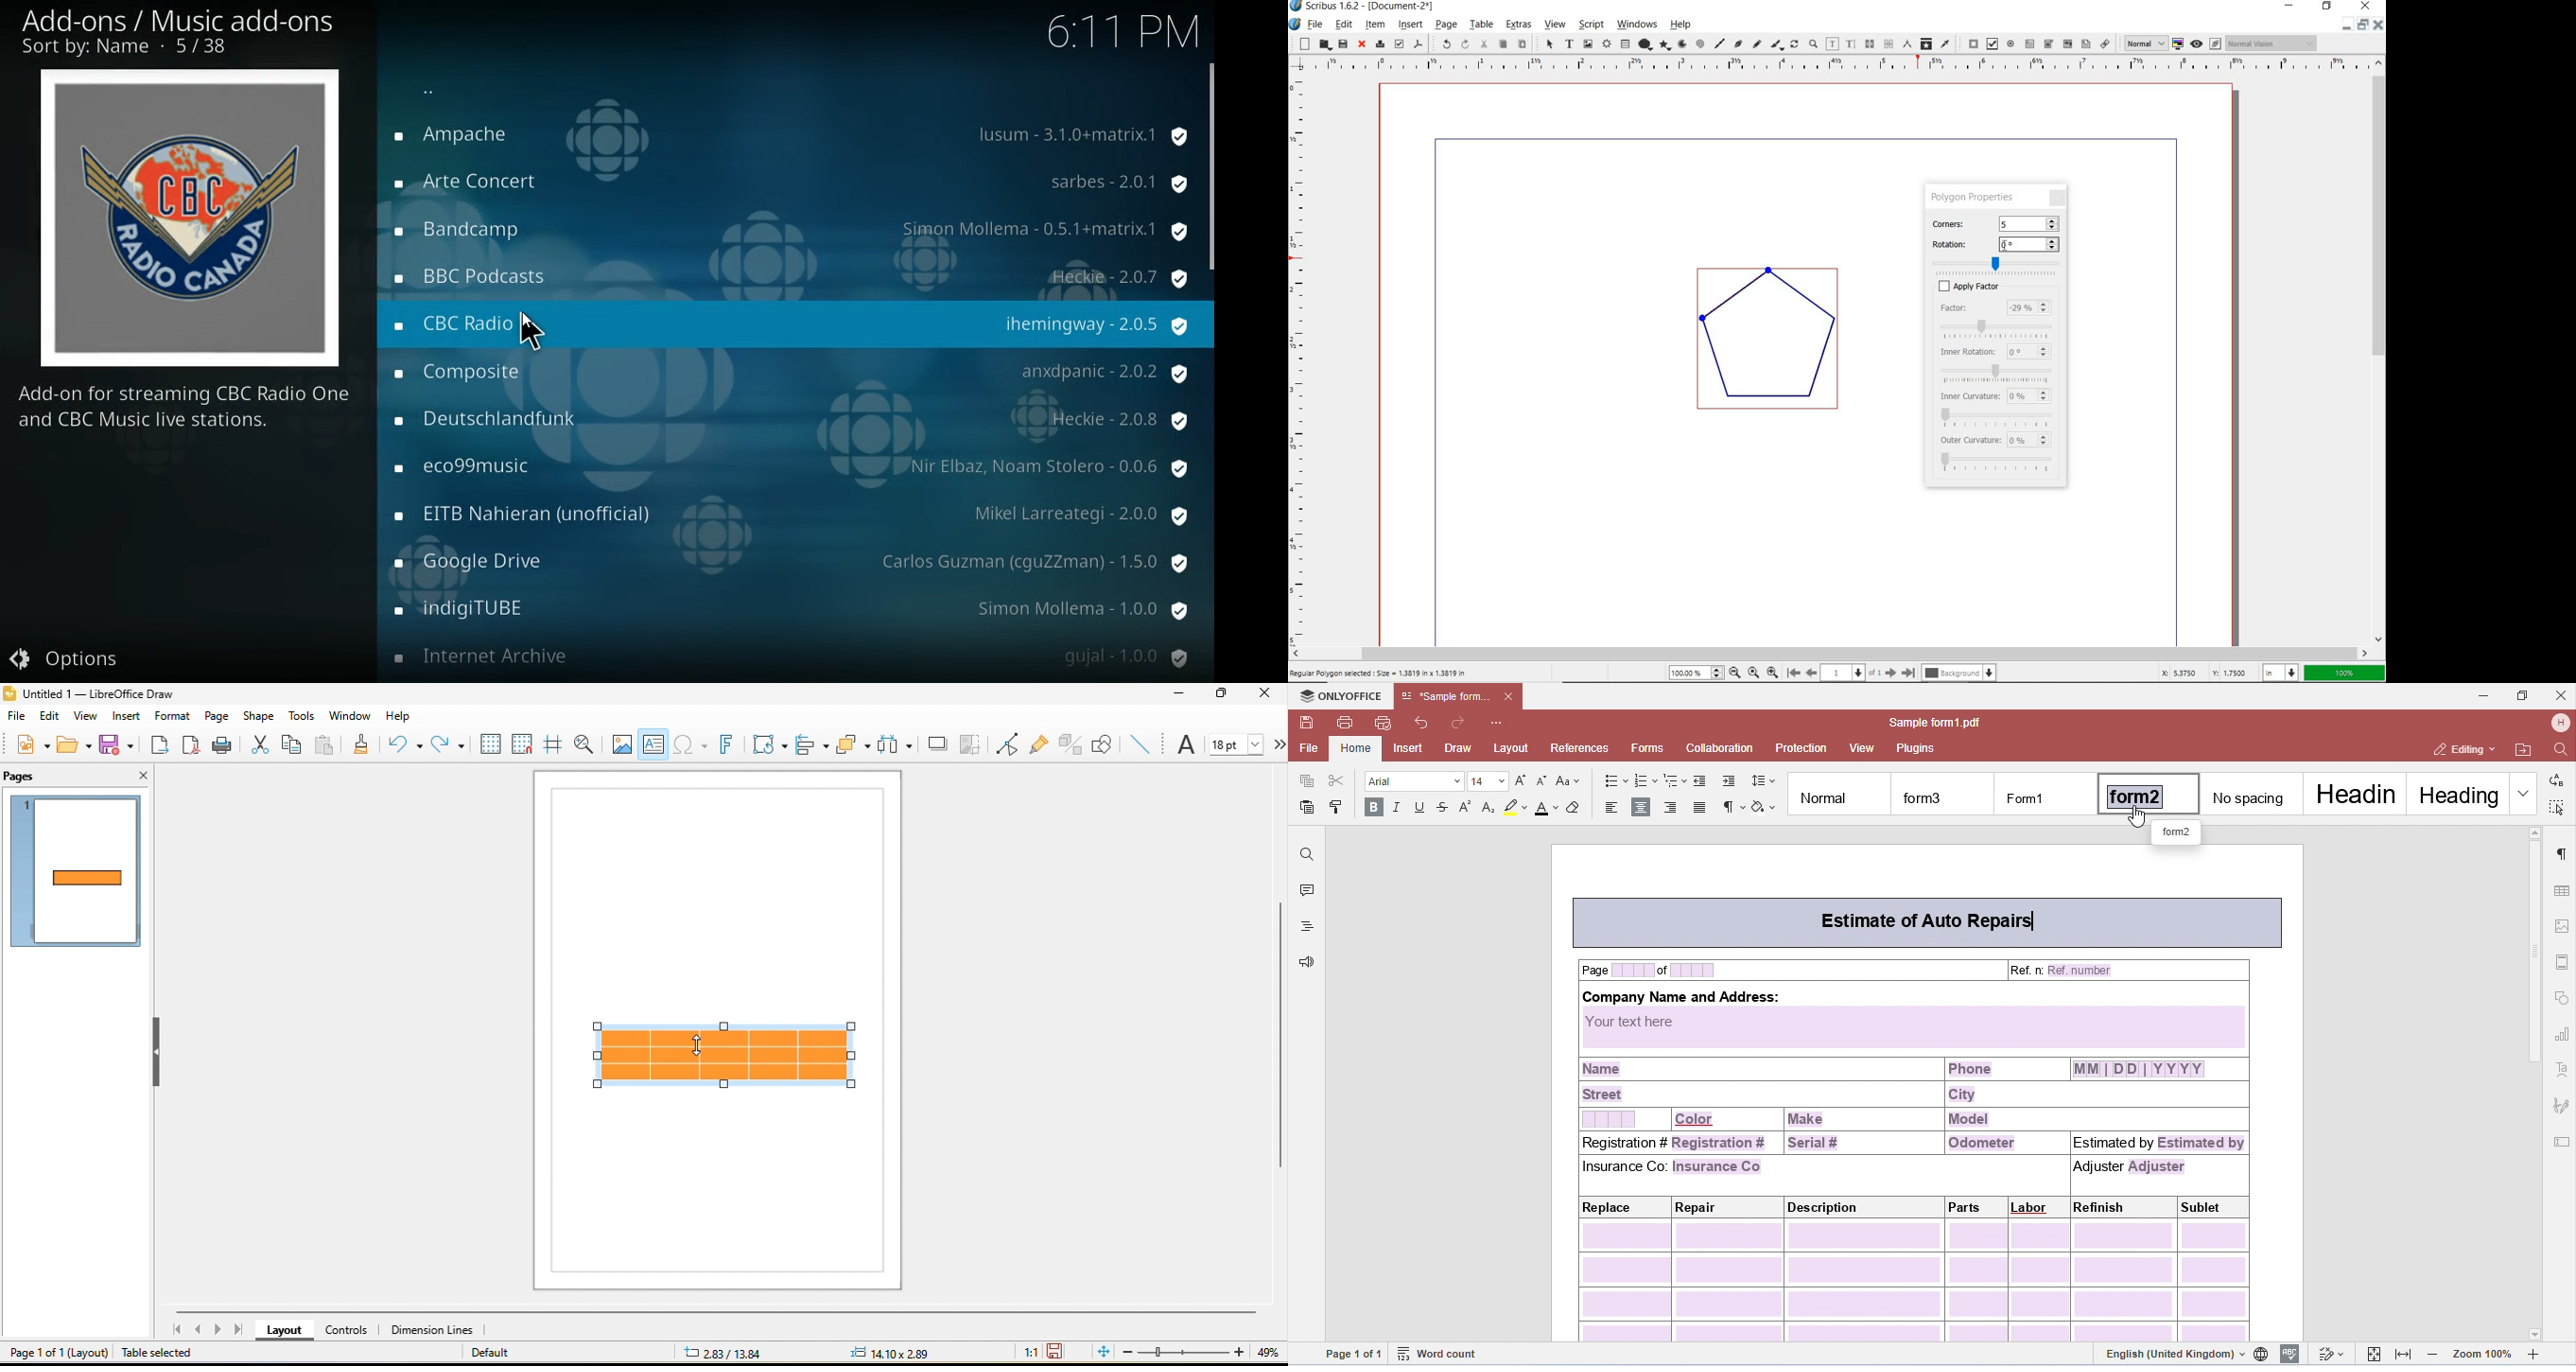  What do you see at coordinates (295, 745) in the screenshot?
I see `copy` at bounding box center [295, 745].